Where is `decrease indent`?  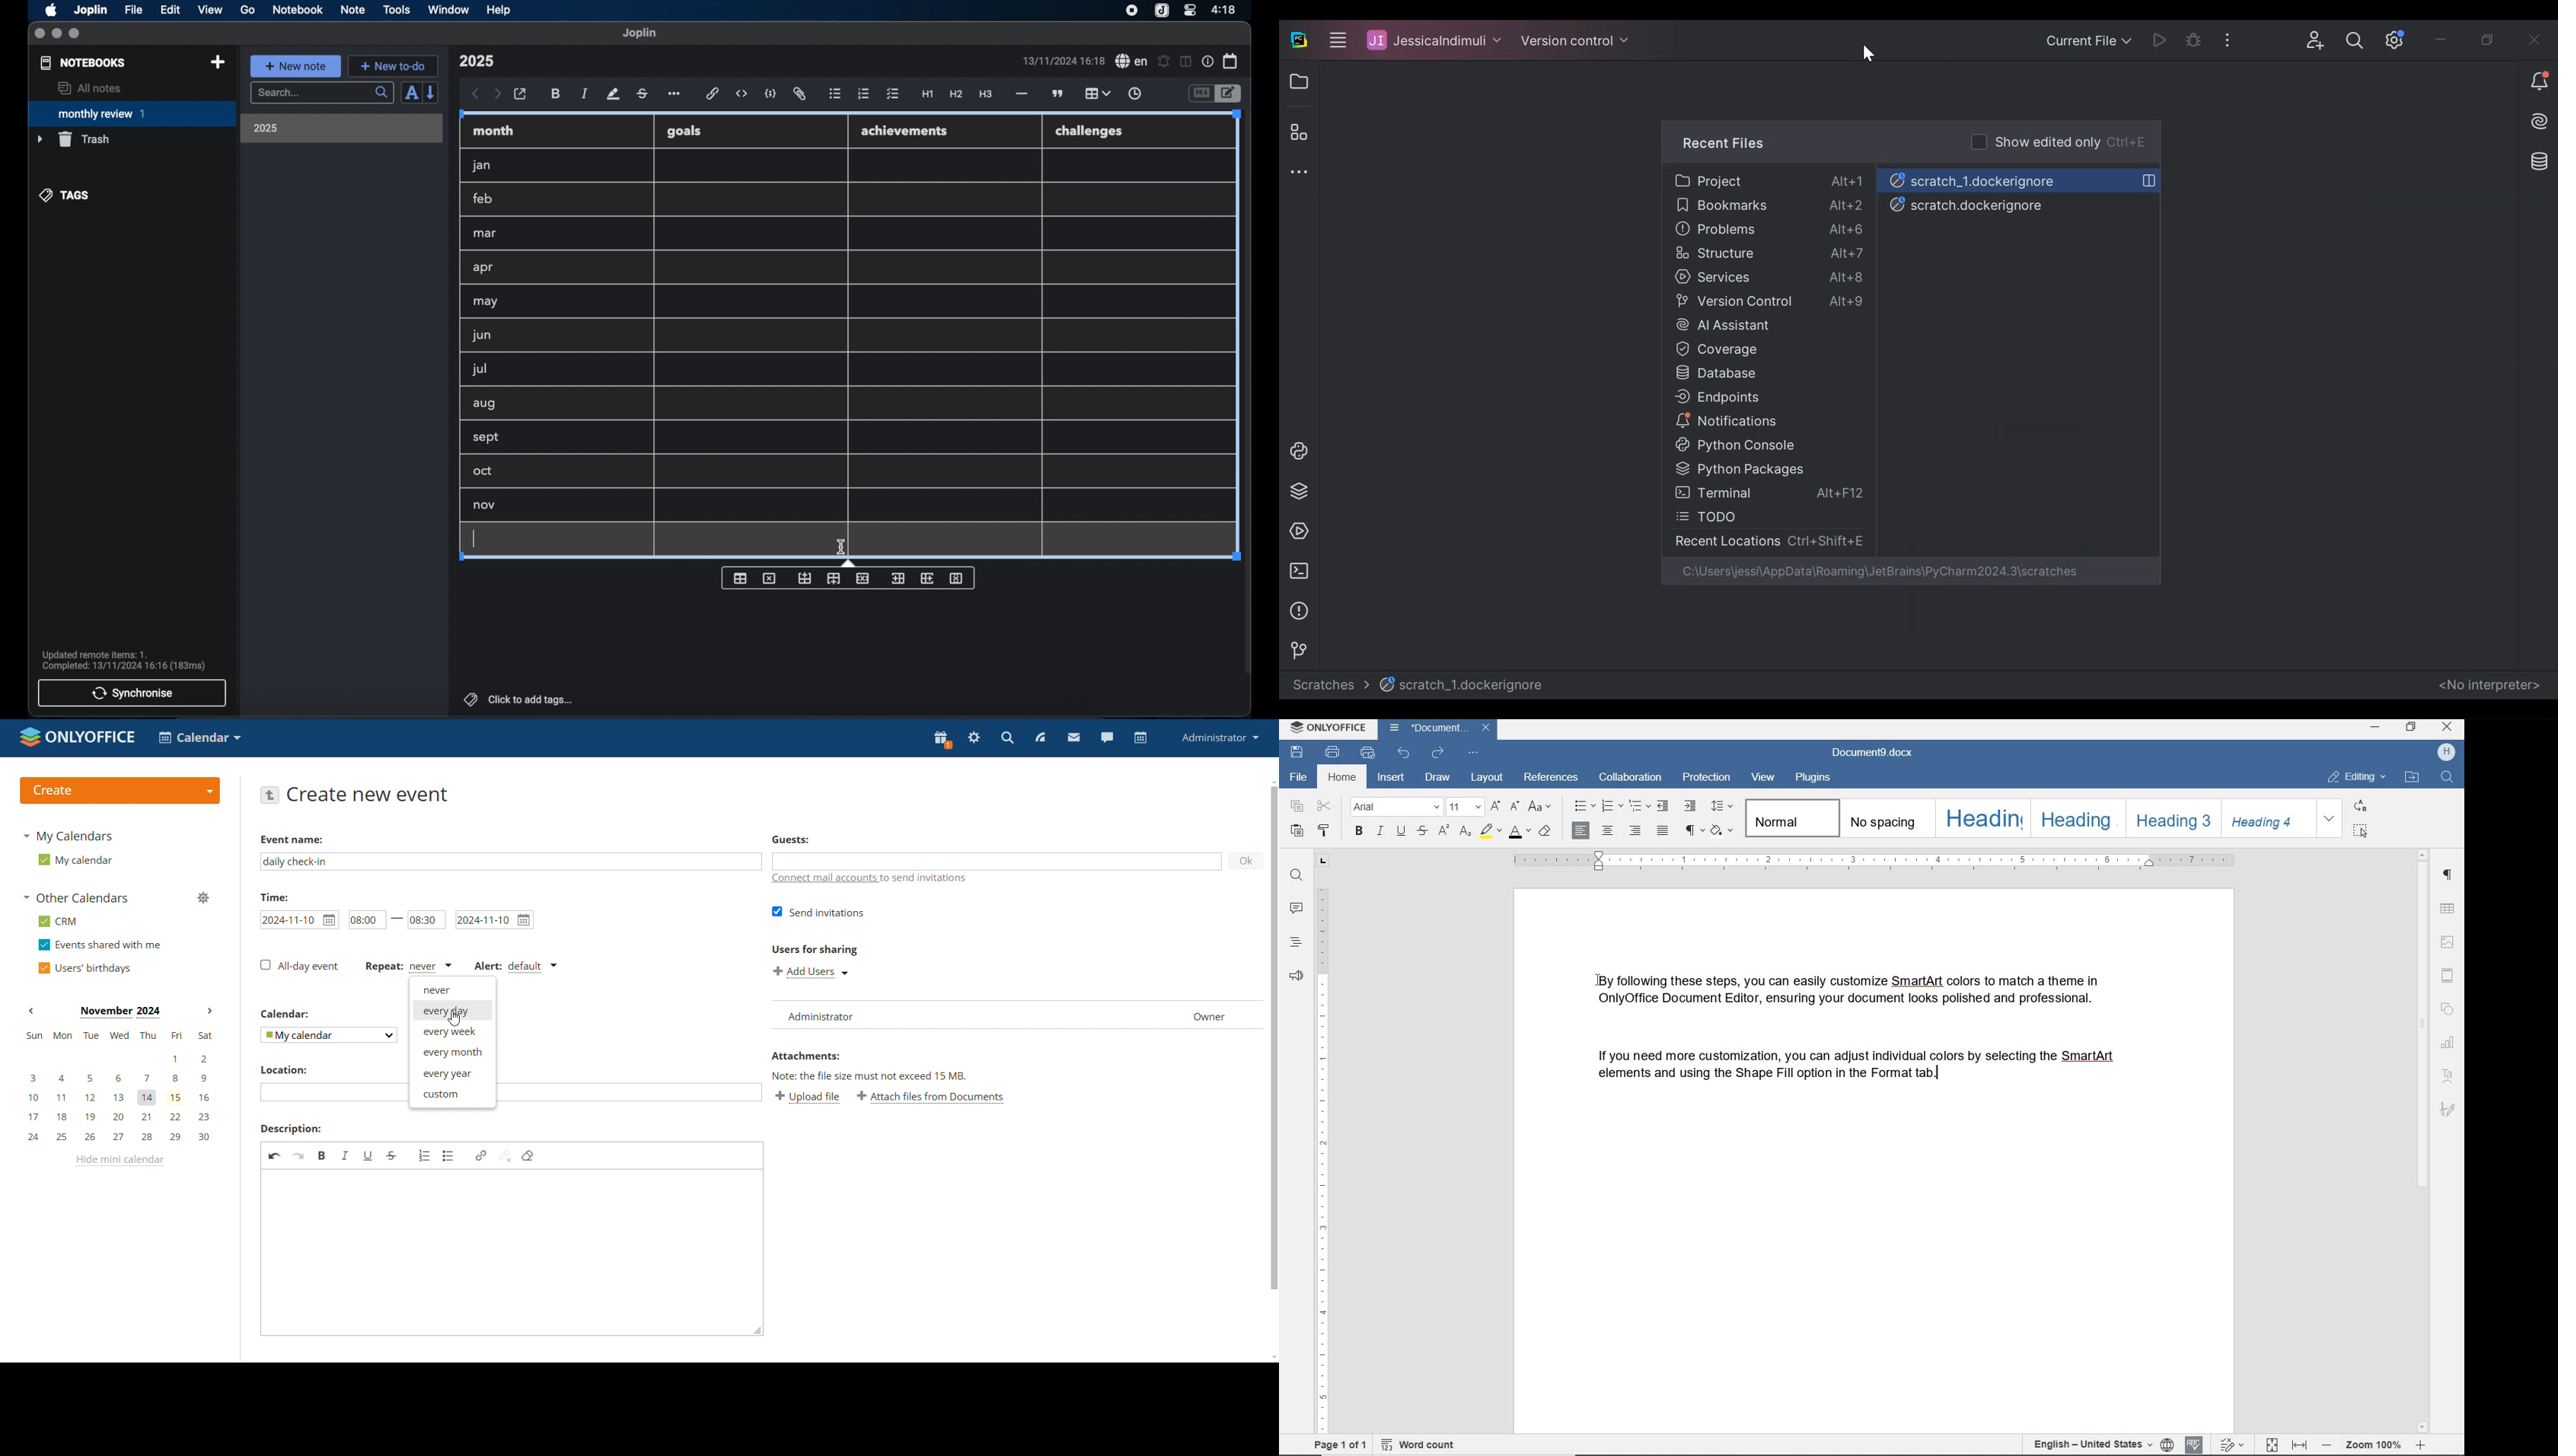
decrease indent is located at coordinates (1664, 805).